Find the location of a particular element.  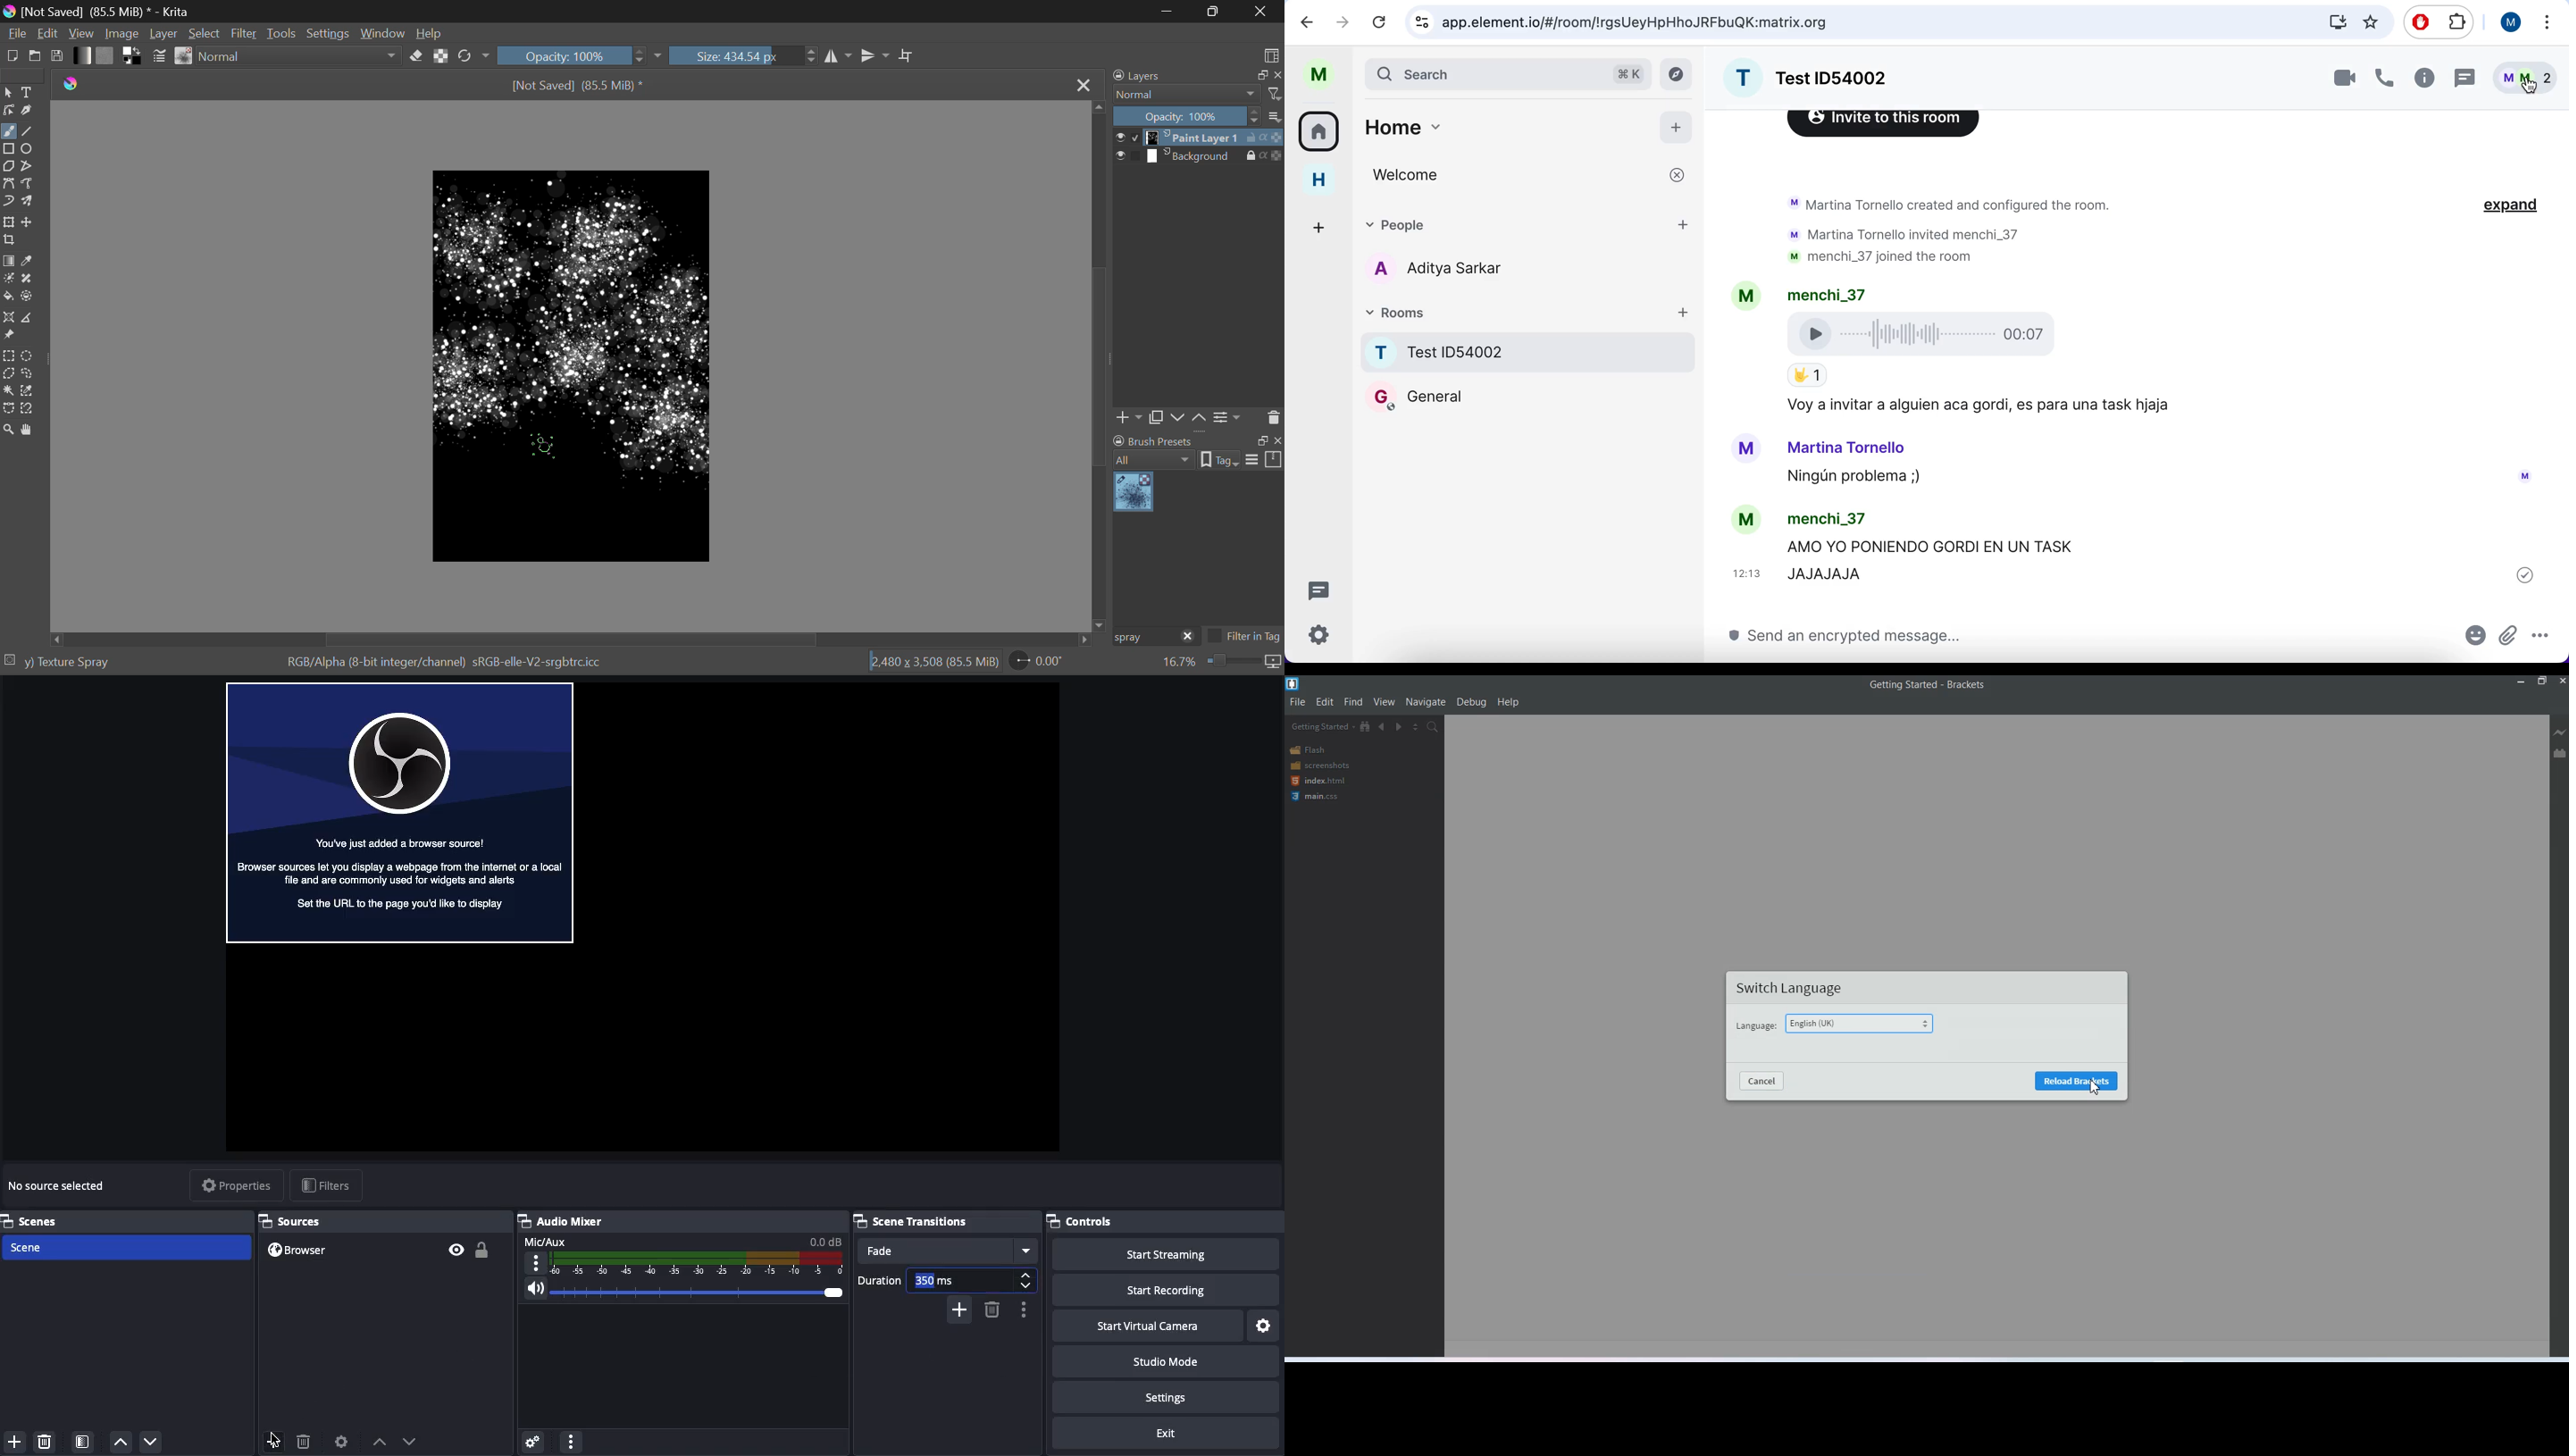

Emoji is located at coordinates (1805, 373).